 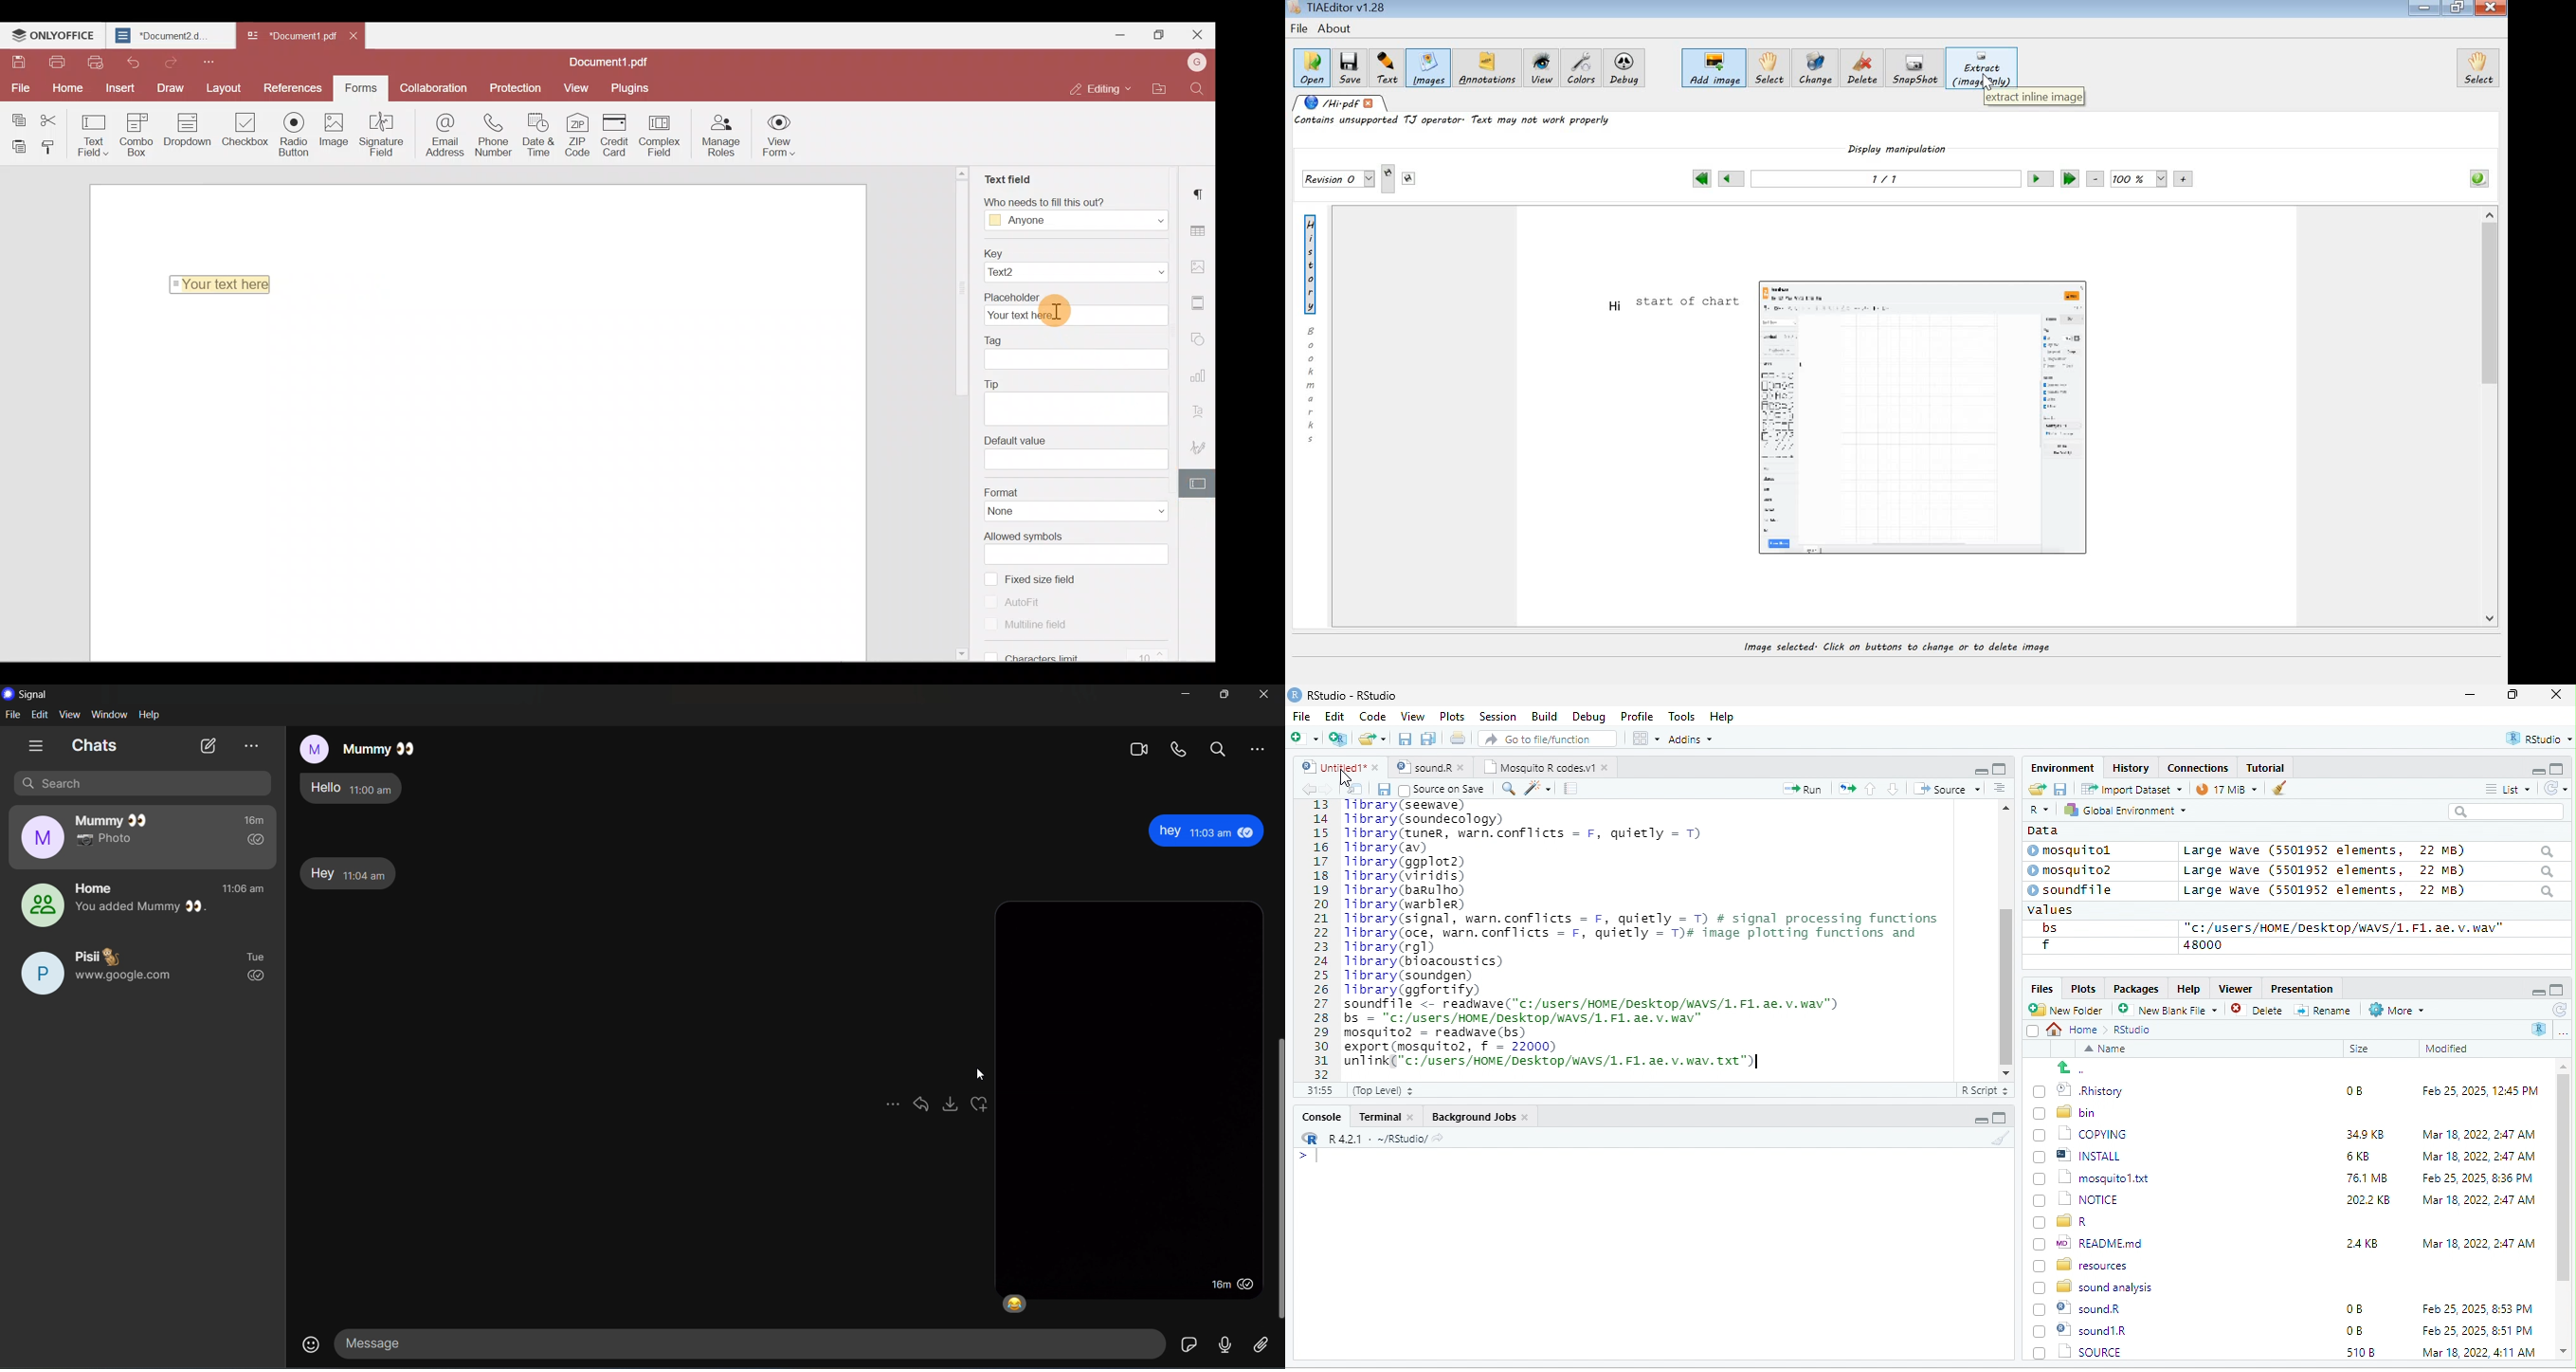 What do you see at coordinates (1088, 653) in the screenshot?
I see `Characters limit` at bounding box center [1088, 653].